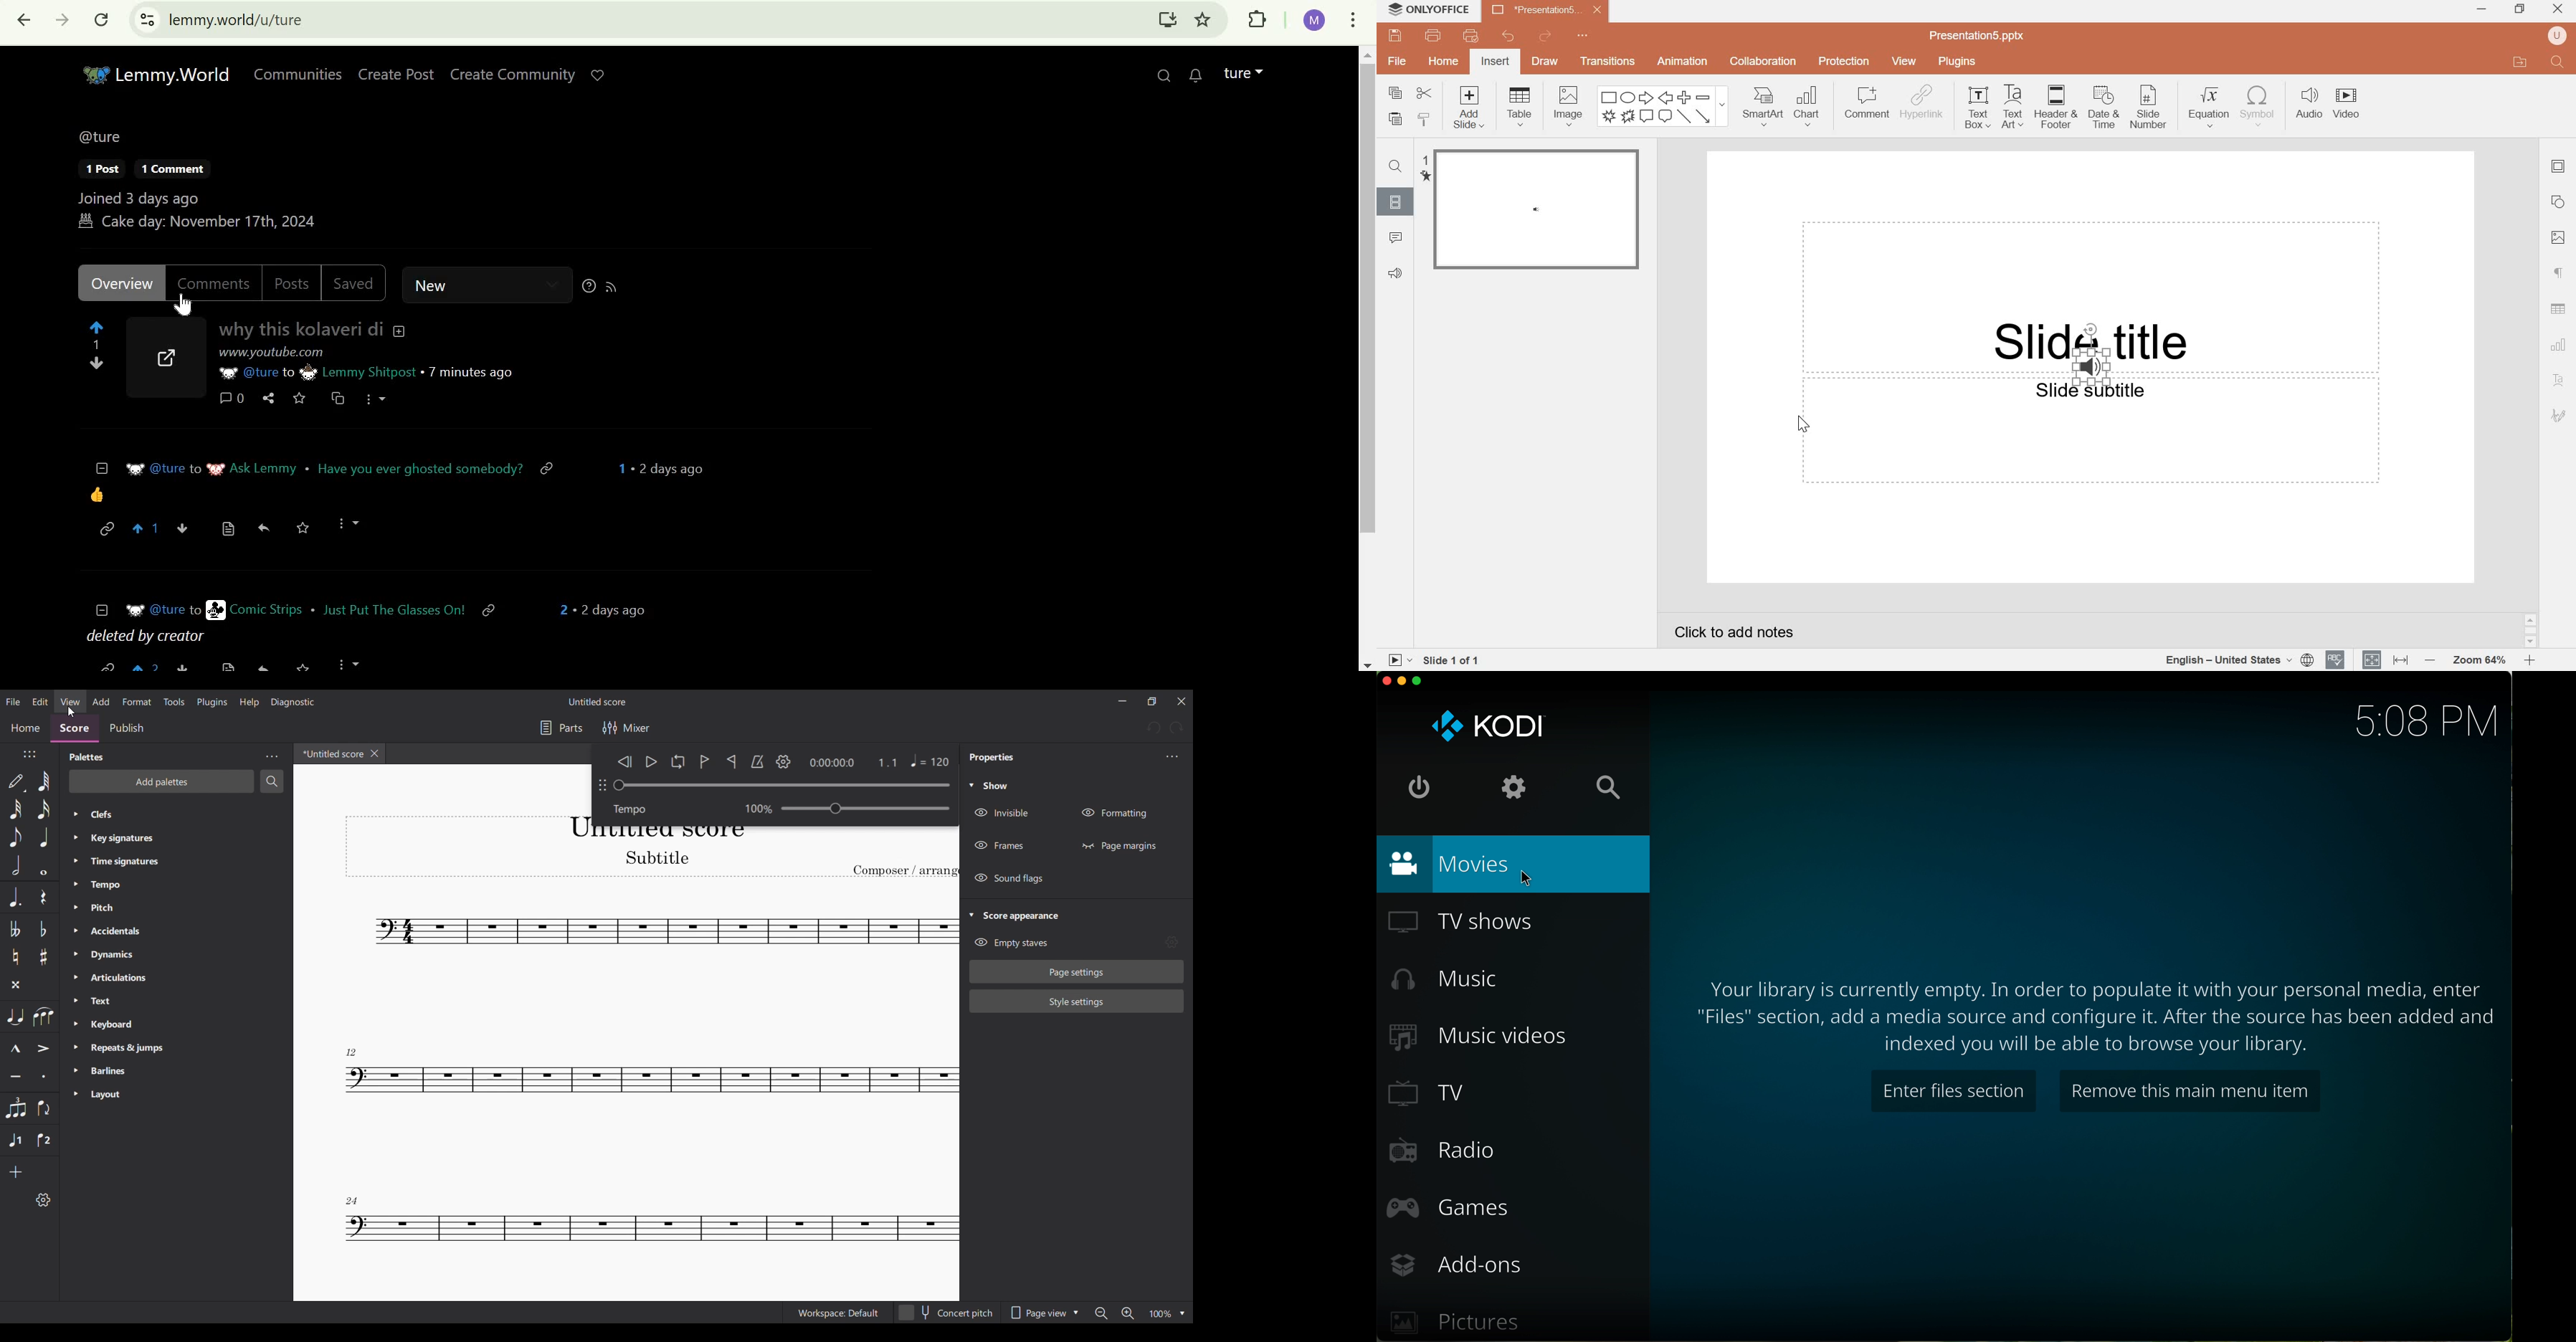 The width and height of the screenshot is (2576, 1344). I want to click on Zoom in, so click(1128, 1313).